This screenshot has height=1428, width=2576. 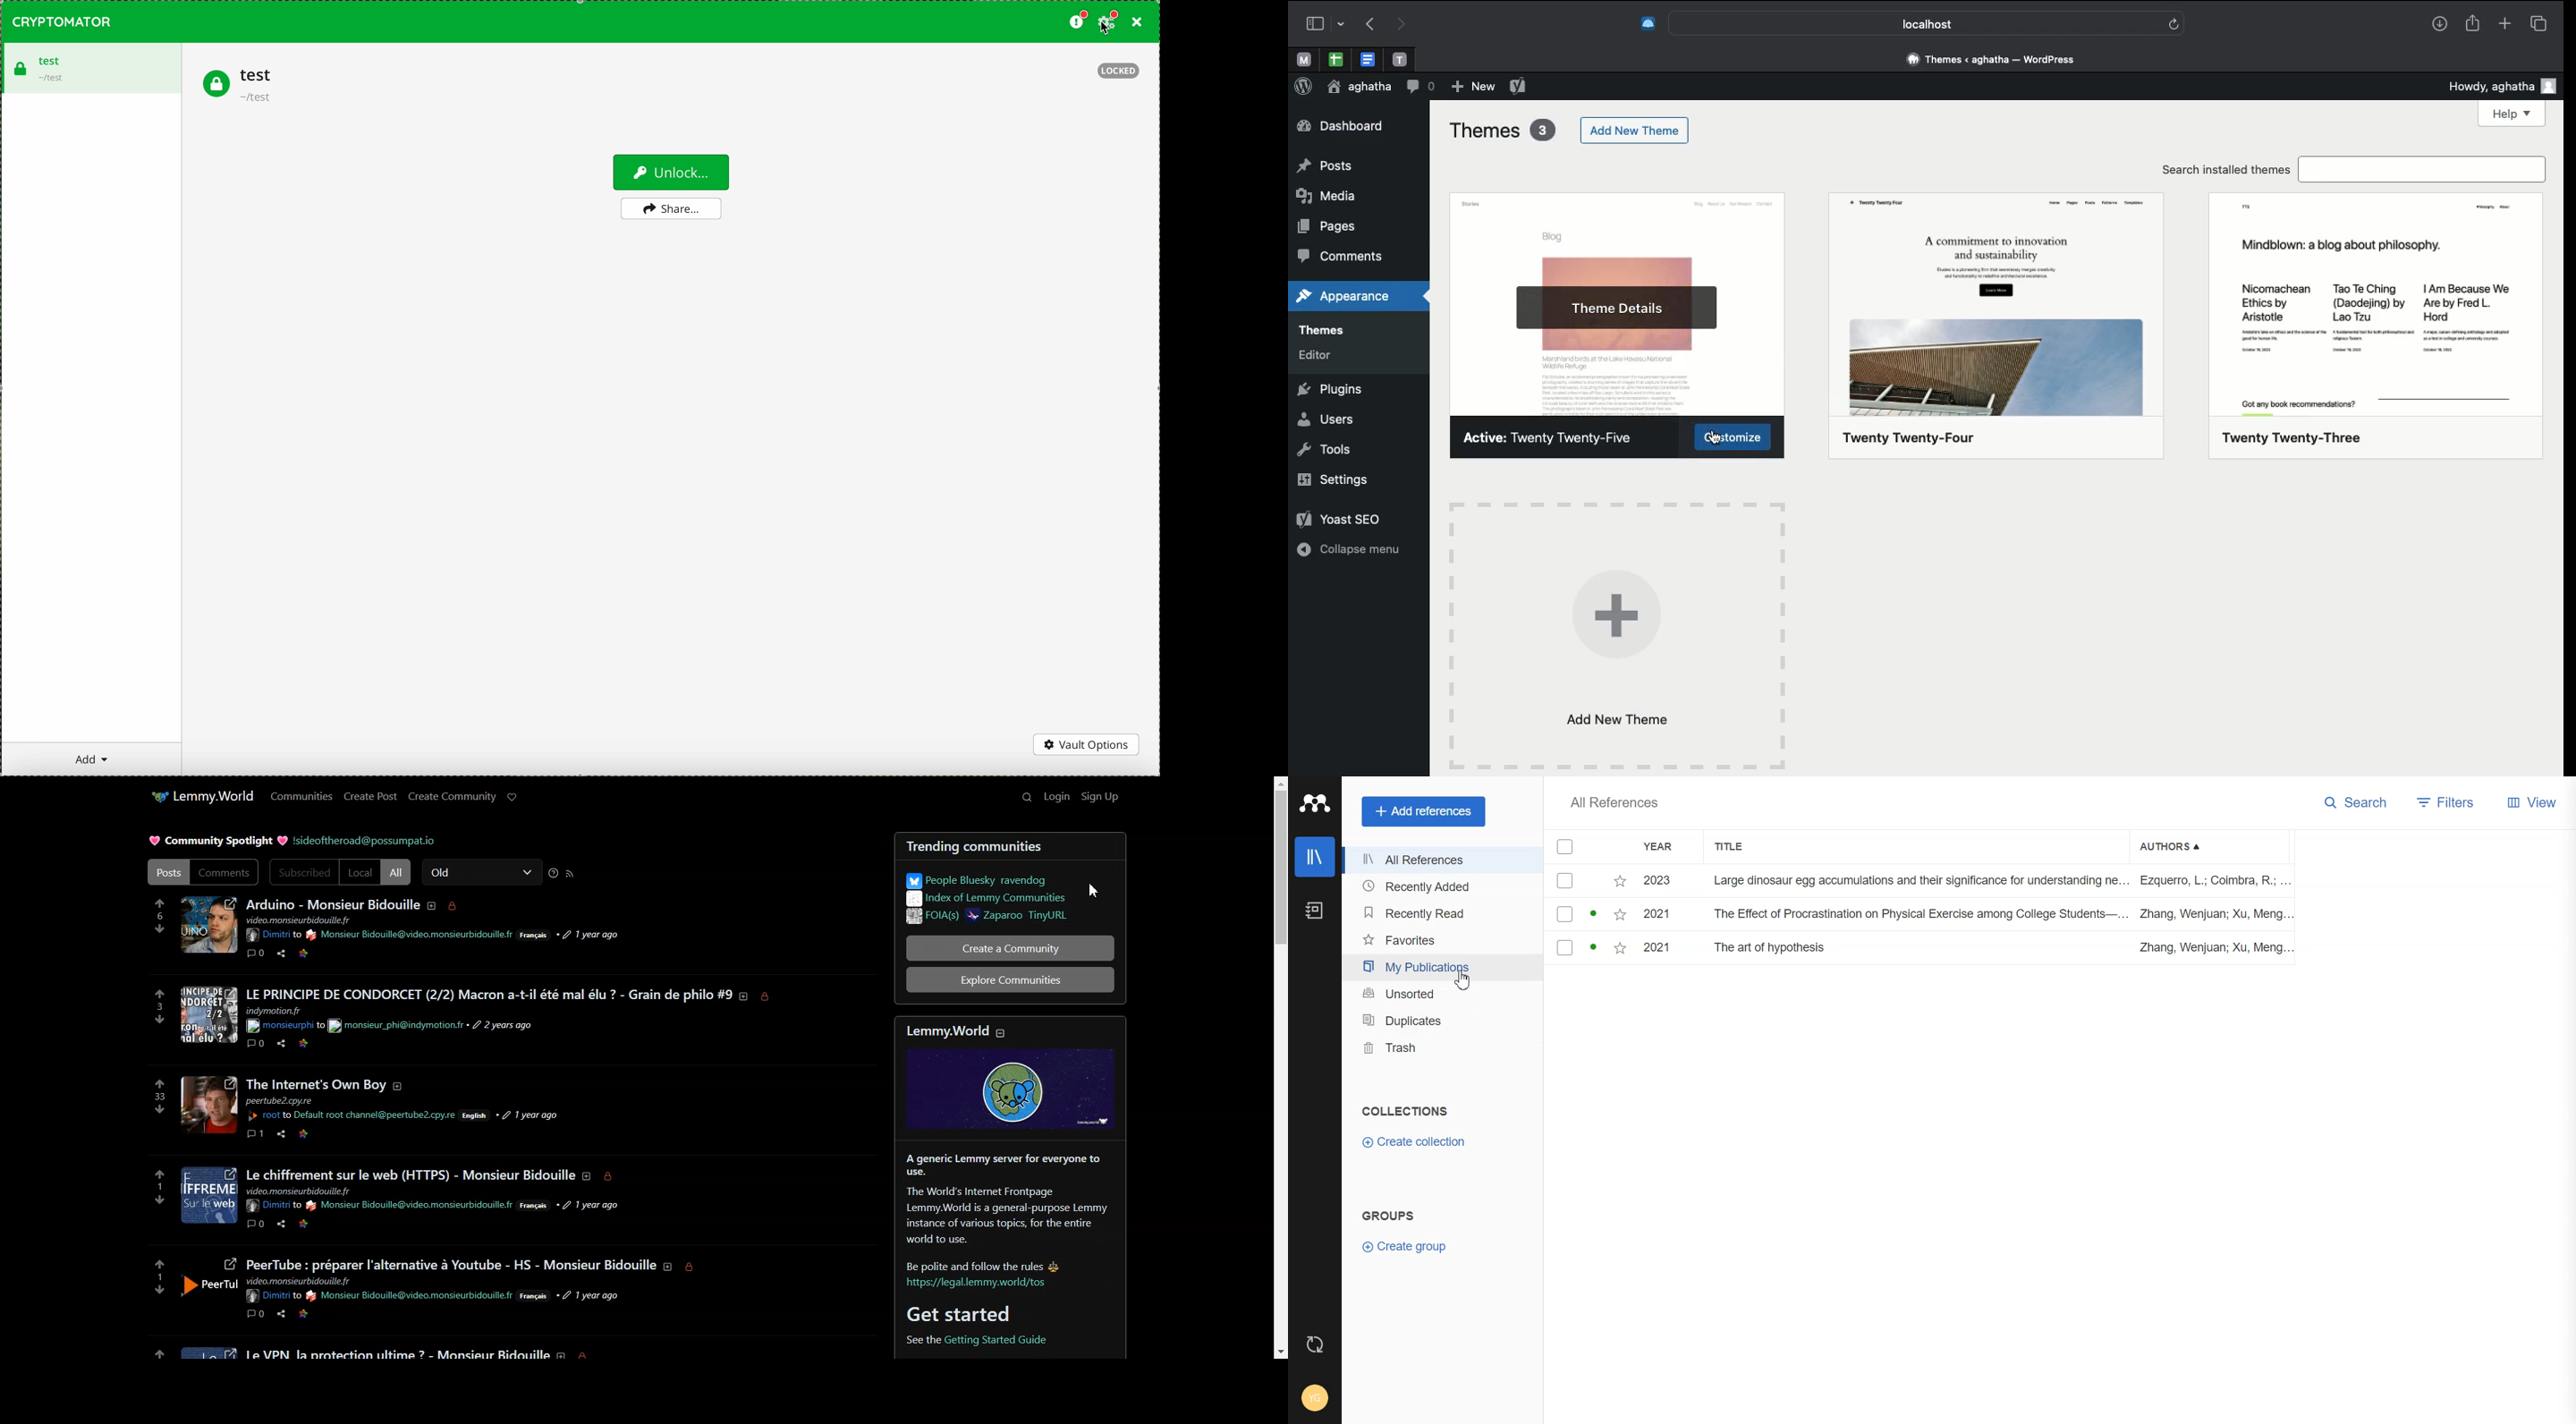 I want to click on Explore Communities, so click(x=1011, y=980).